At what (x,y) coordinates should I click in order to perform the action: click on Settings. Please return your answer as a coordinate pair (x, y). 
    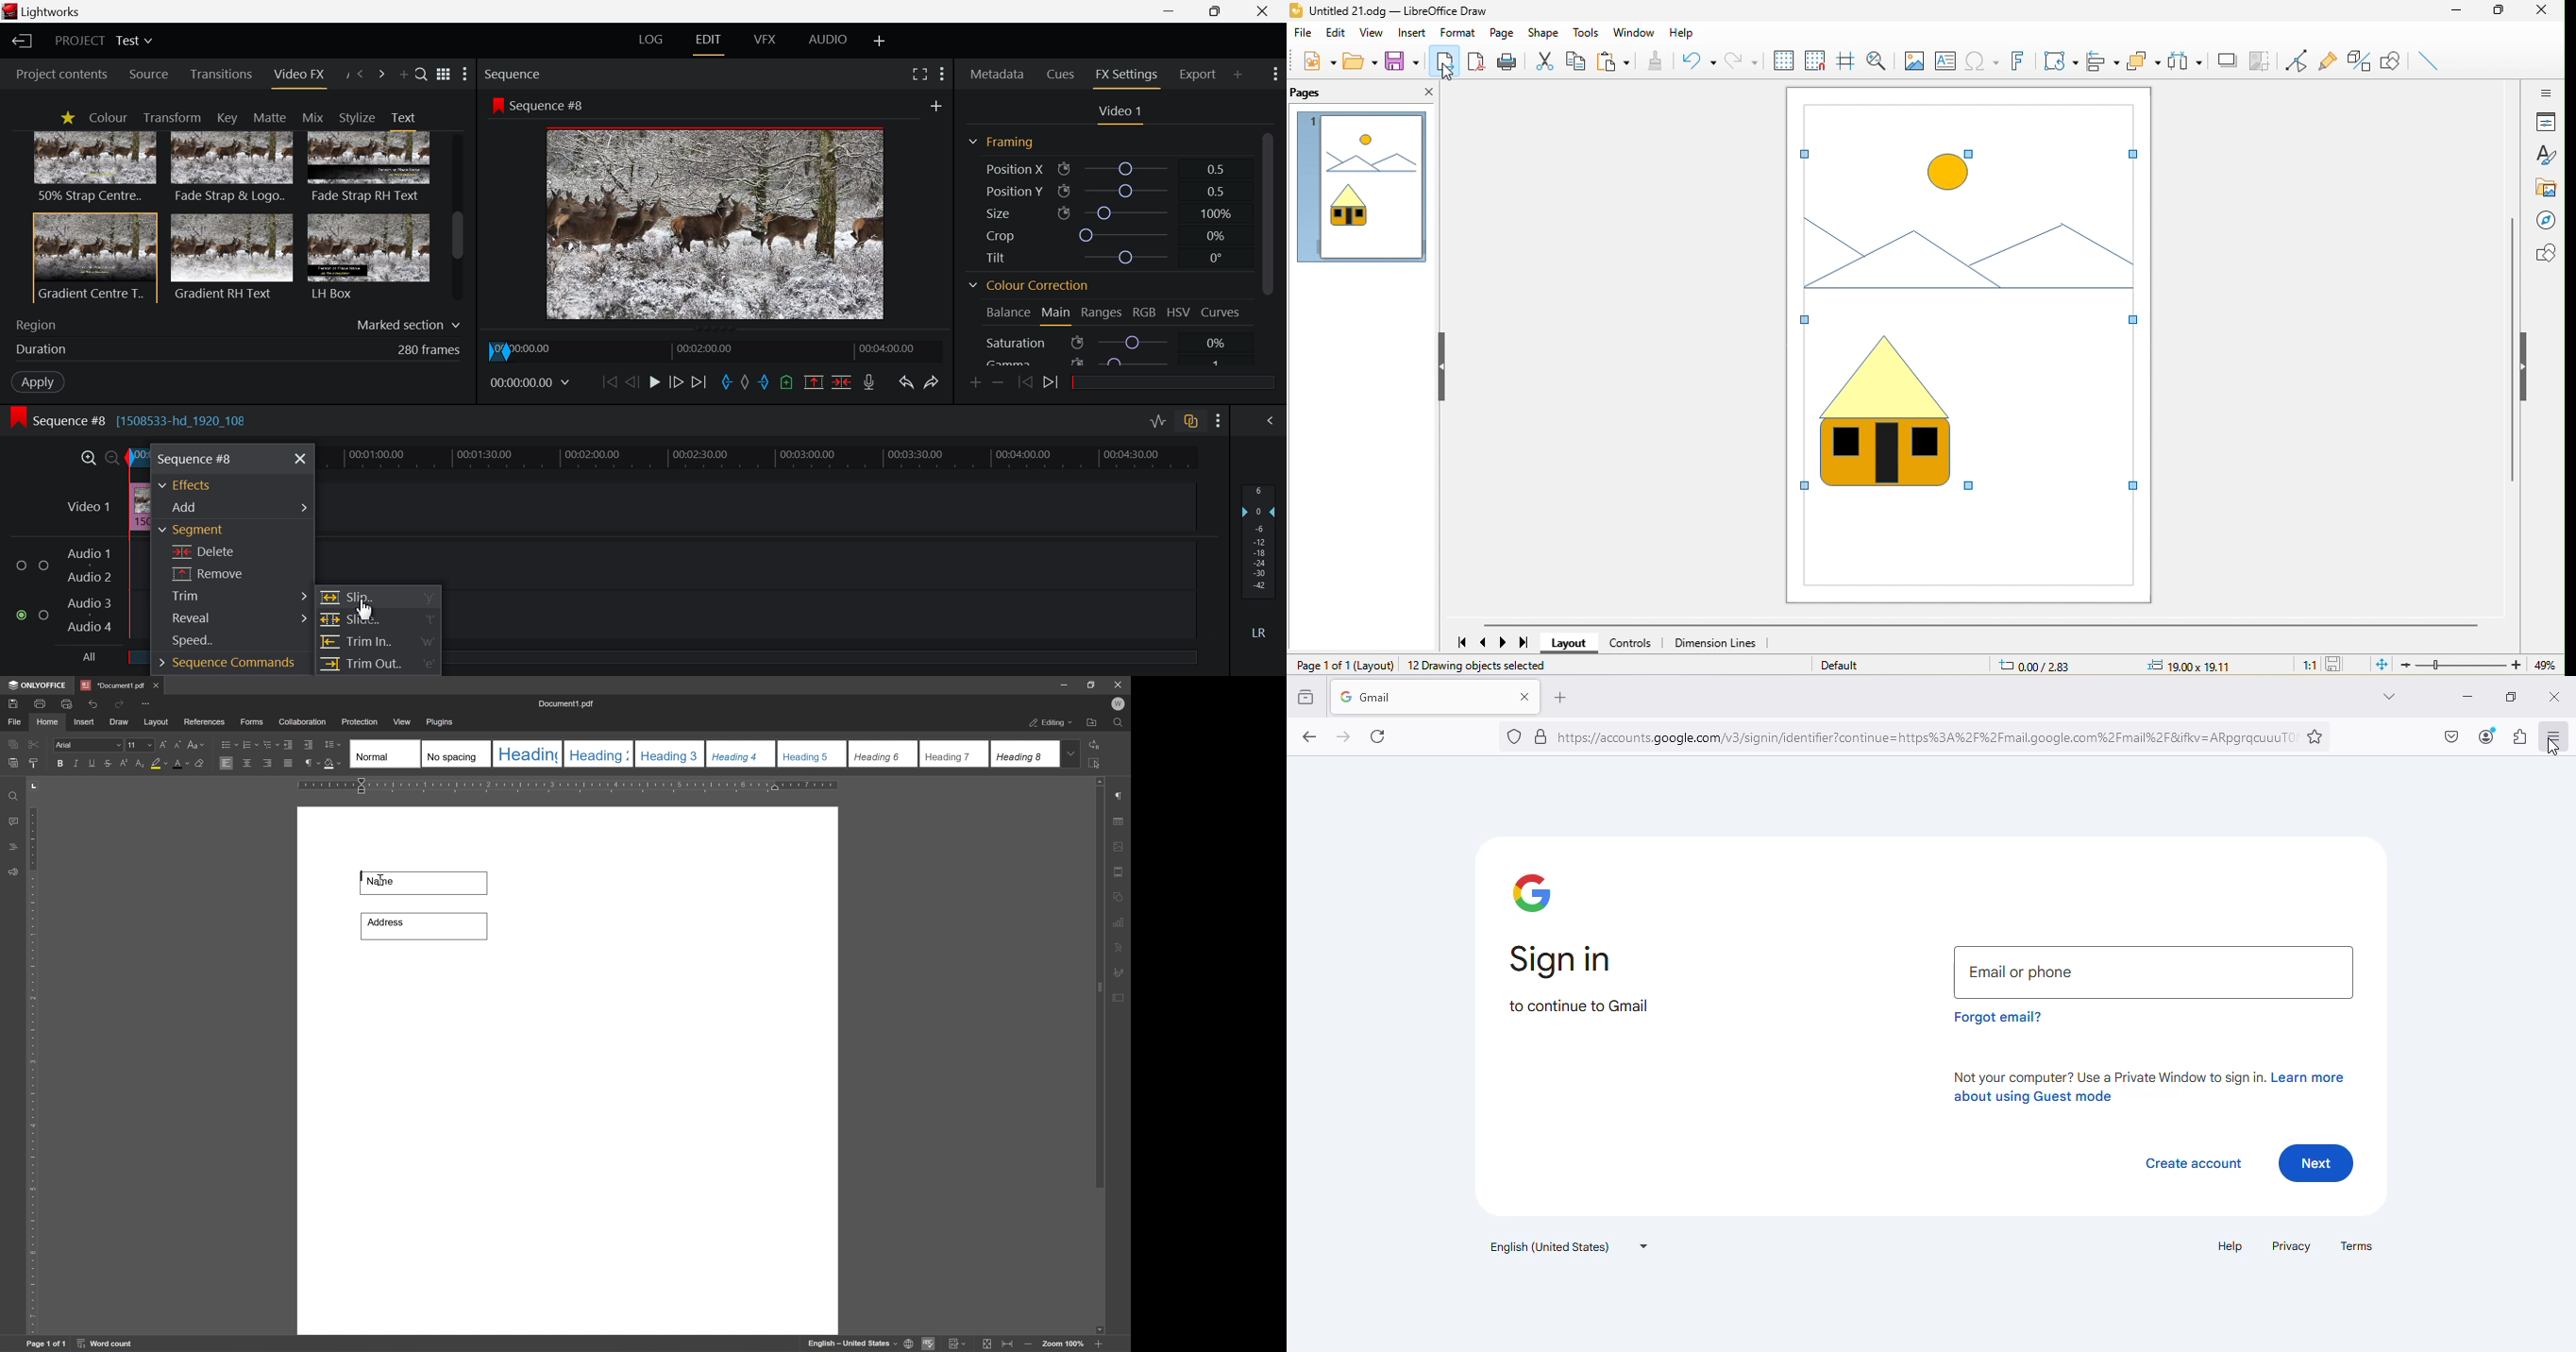
    Looking at the image, I should click on (941, 72).